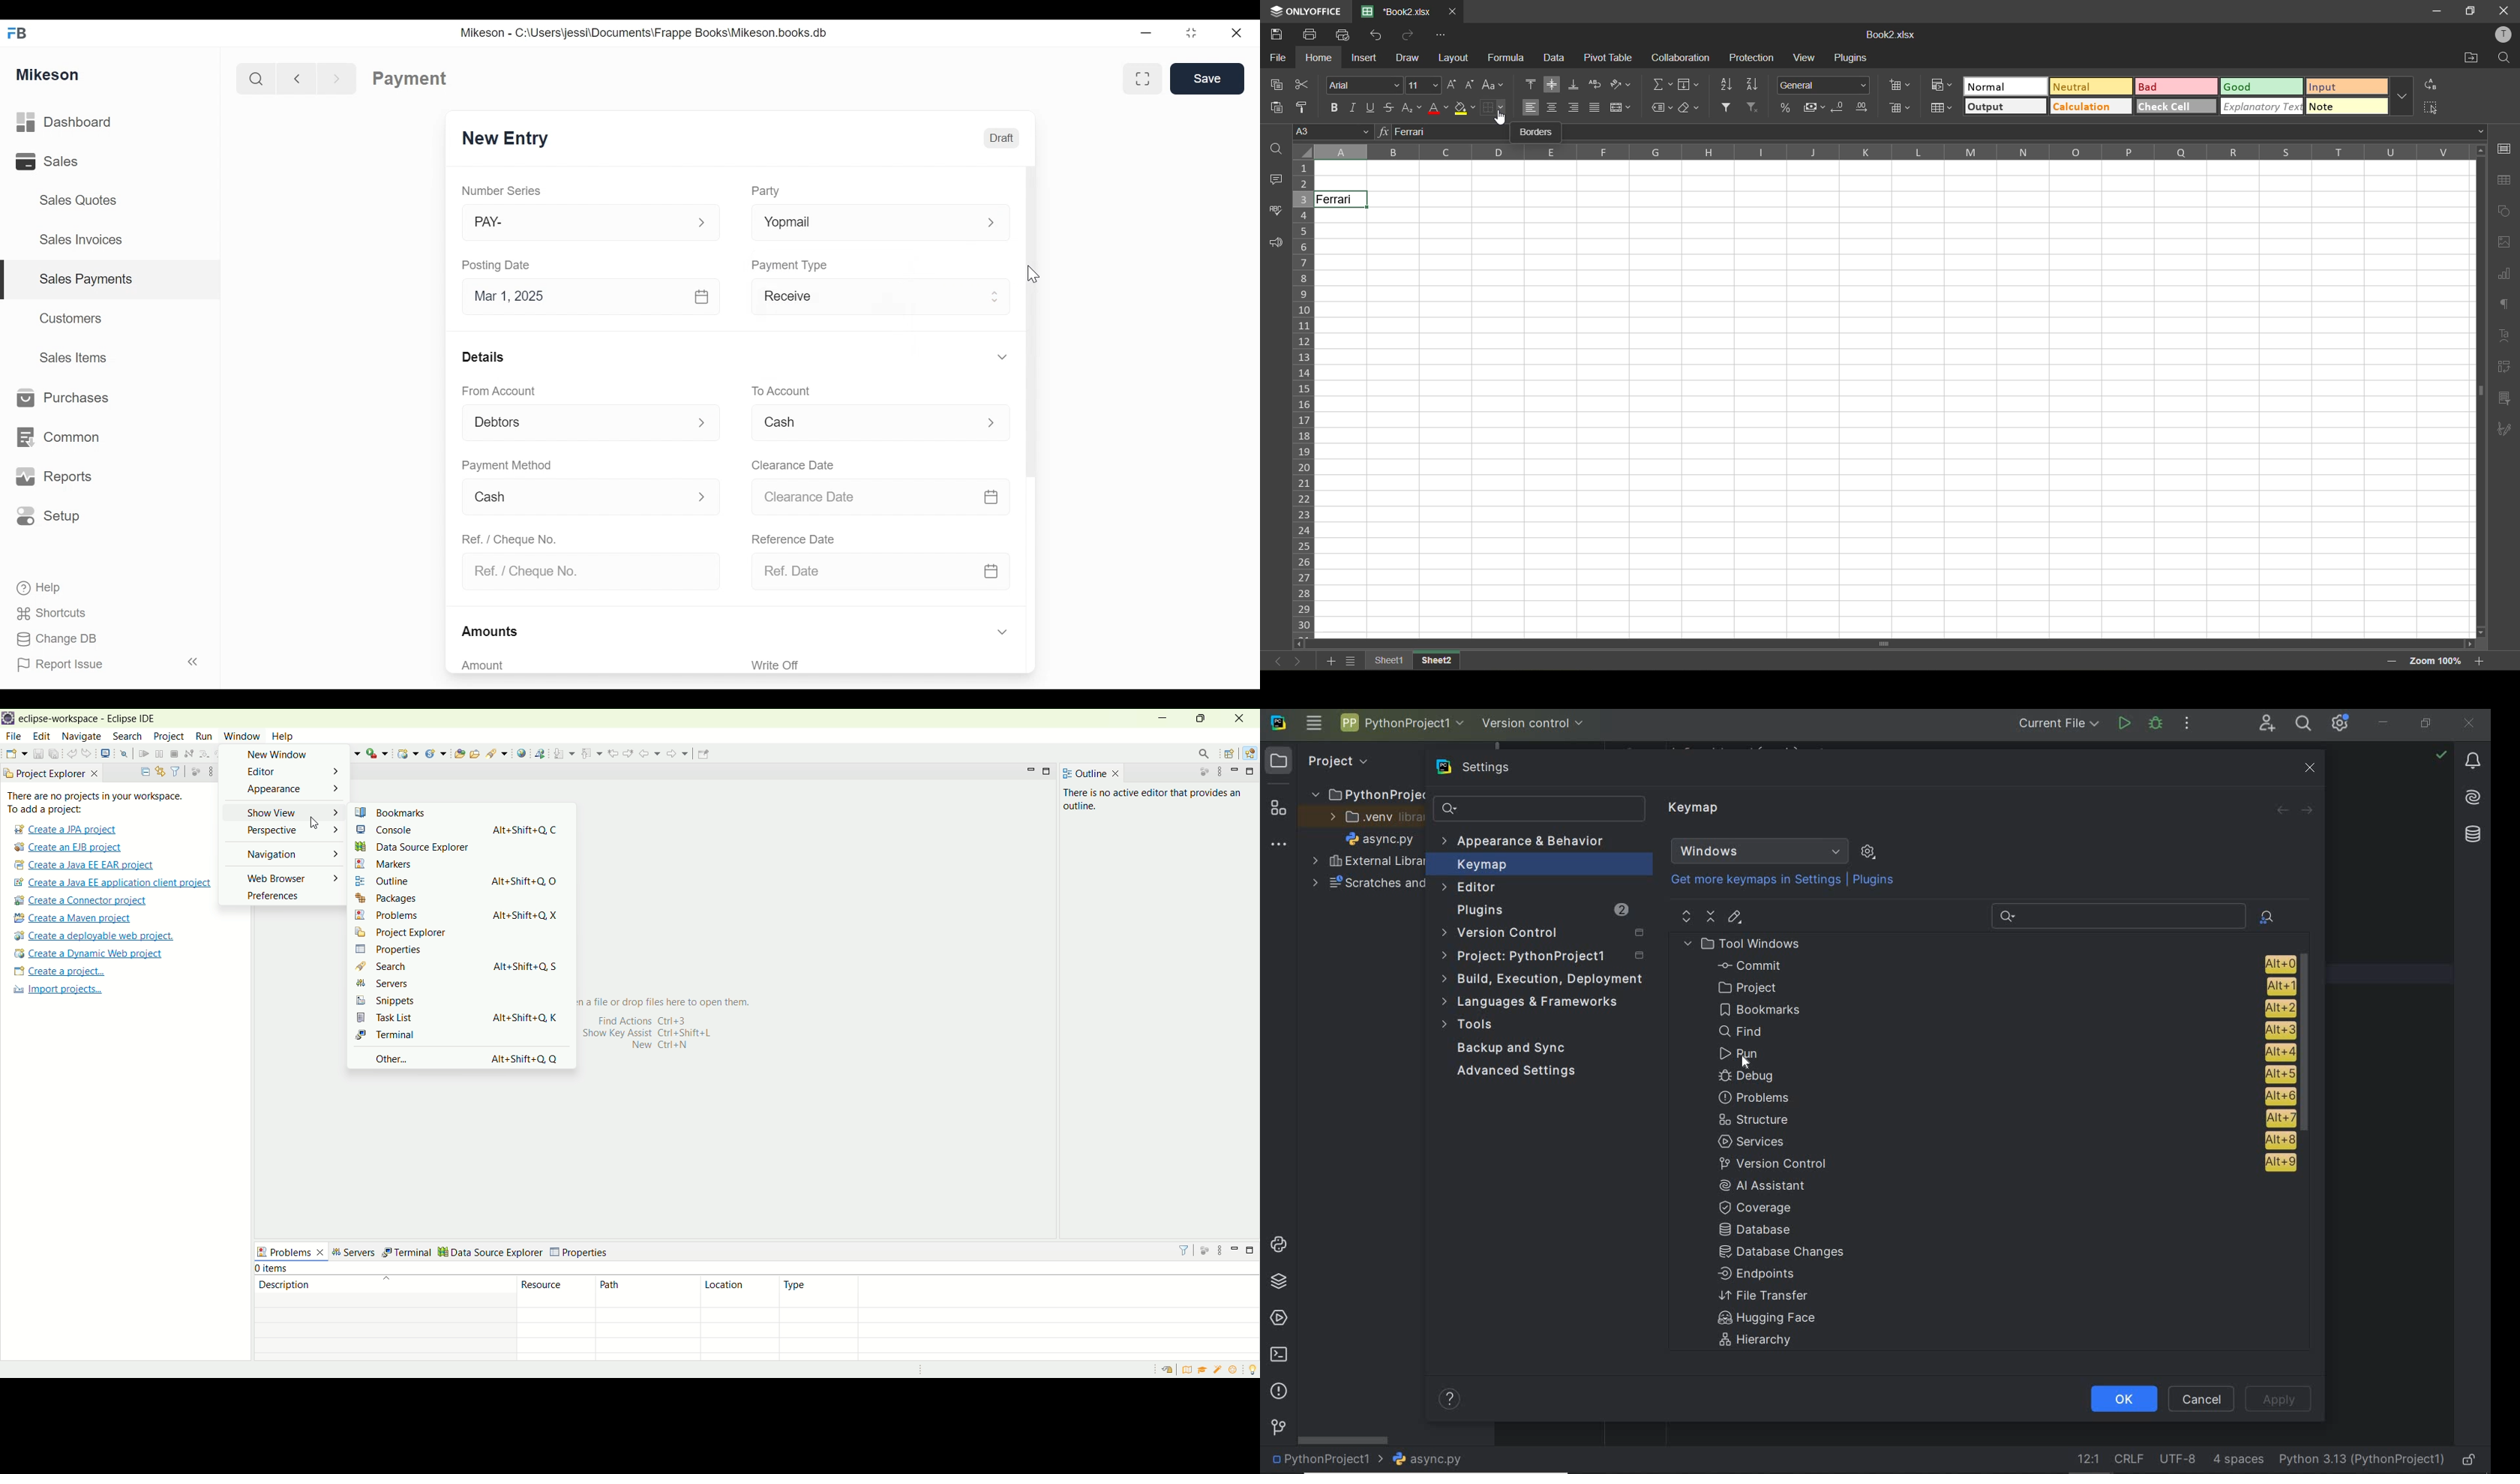 The width and height of the screenshot is (2520, 1484). Describe the element at coordinates (2267, 917) in the screenshot. I see `find actions by shortcut` at that location.